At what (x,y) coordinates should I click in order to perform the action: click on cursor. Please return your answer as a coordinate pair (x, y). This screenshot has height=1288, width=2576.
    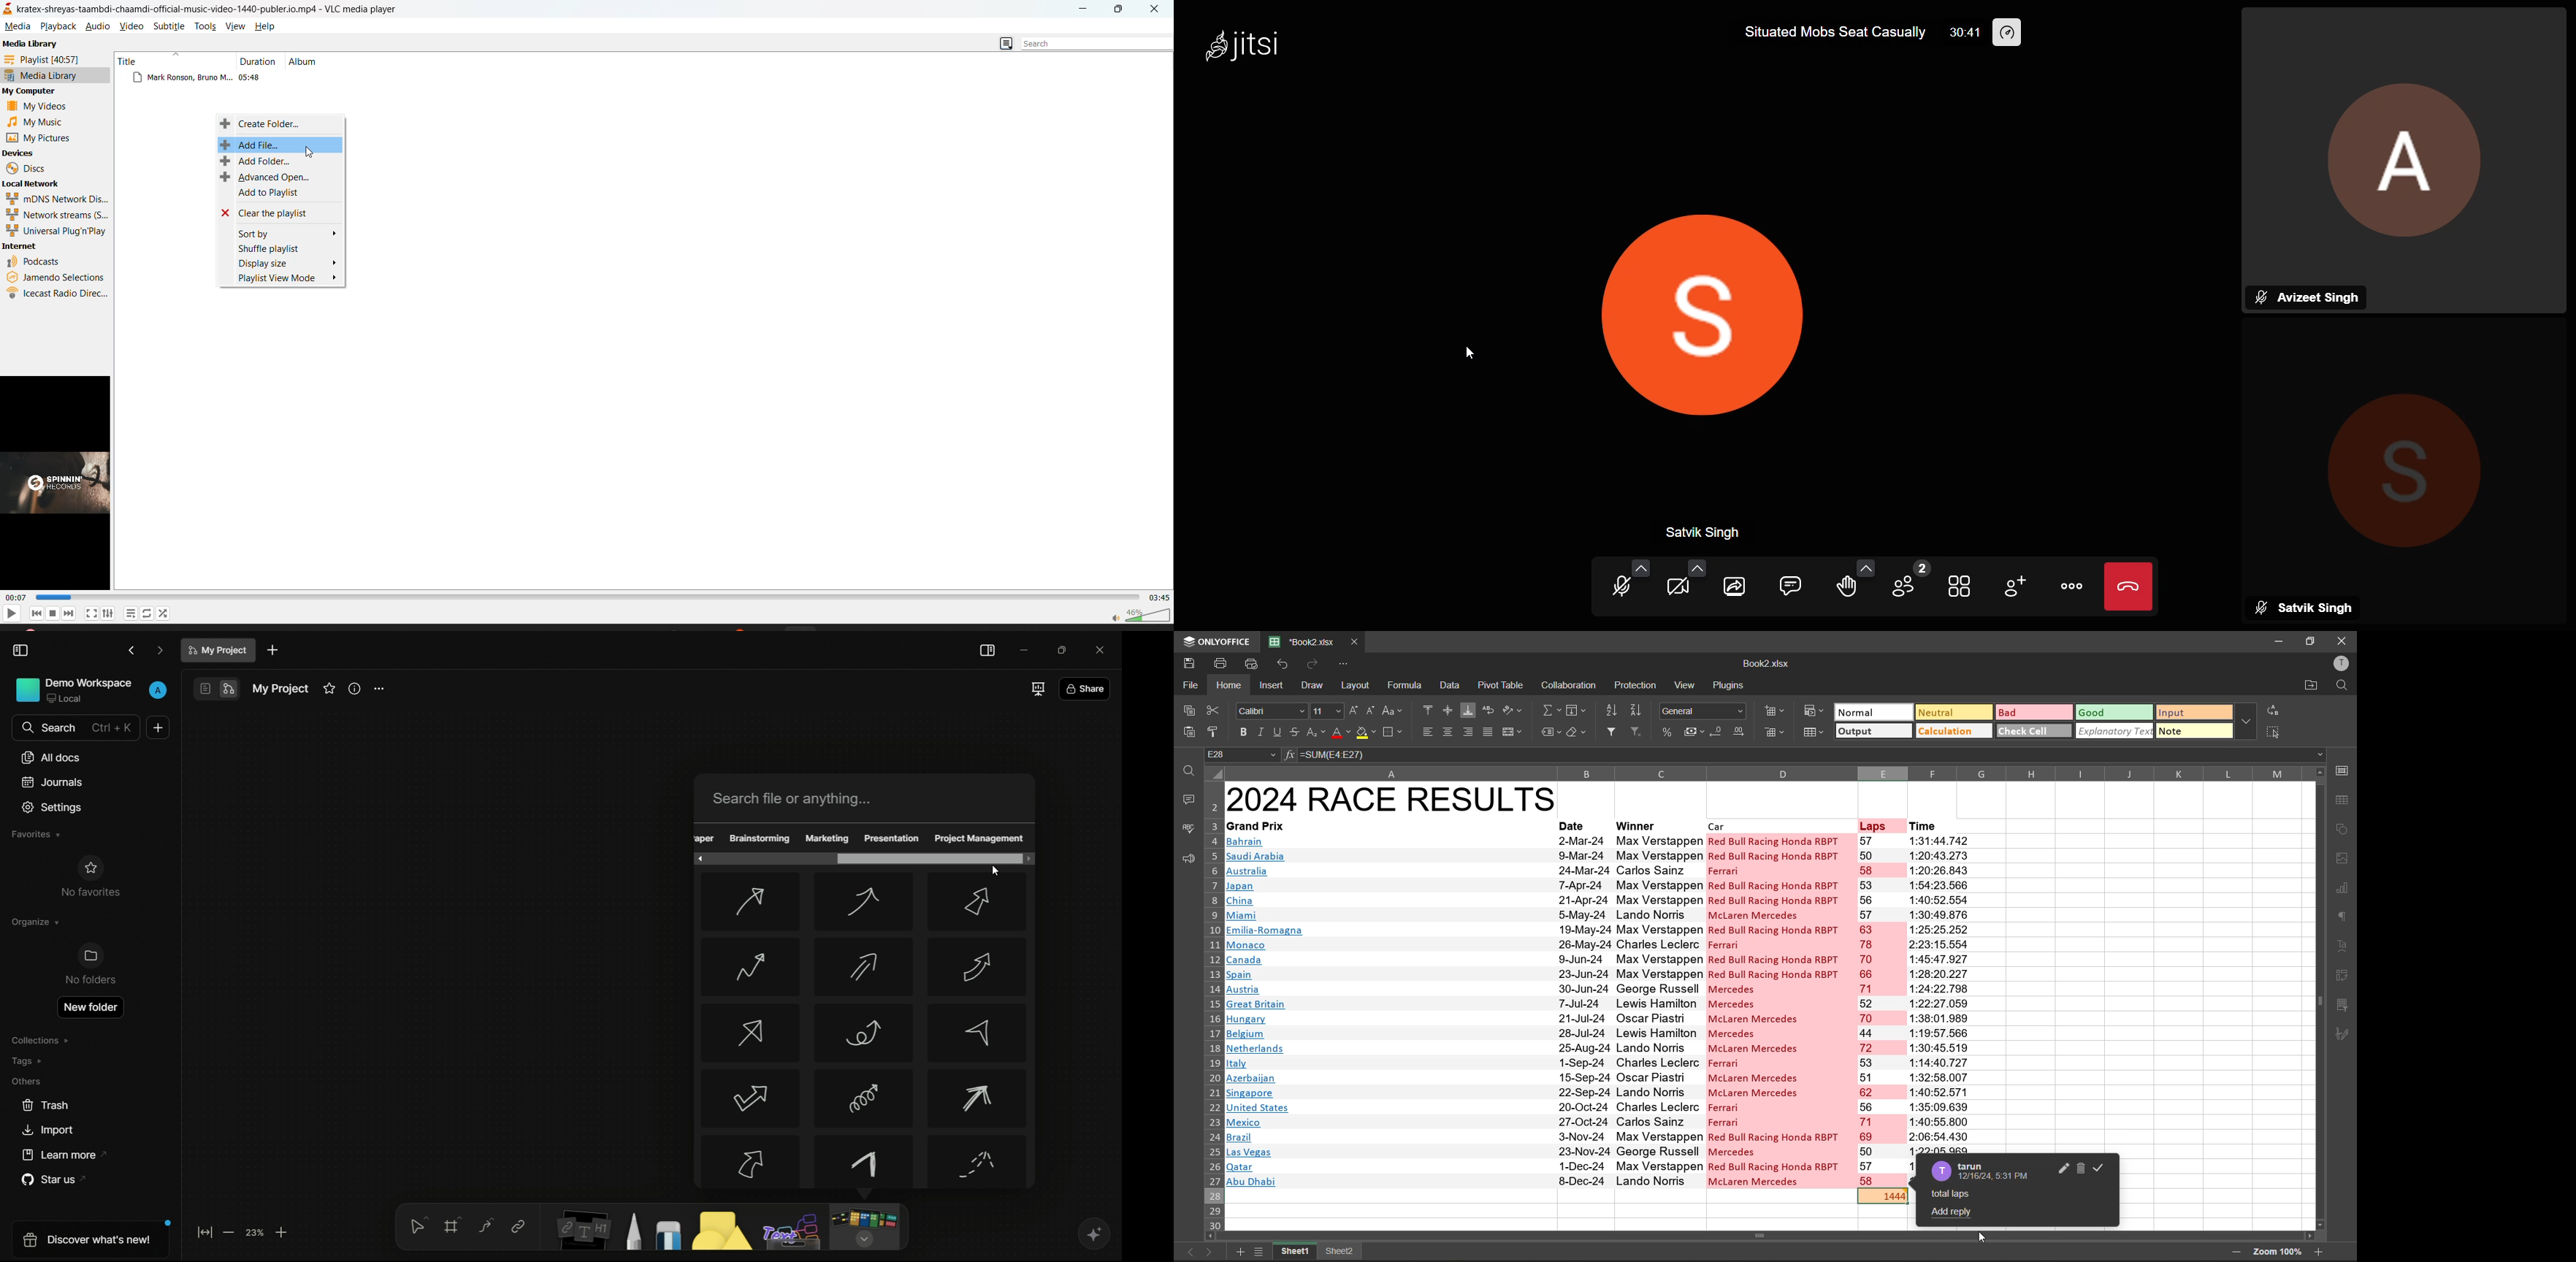
    Looking at the image, I should click on (1983, 1240).